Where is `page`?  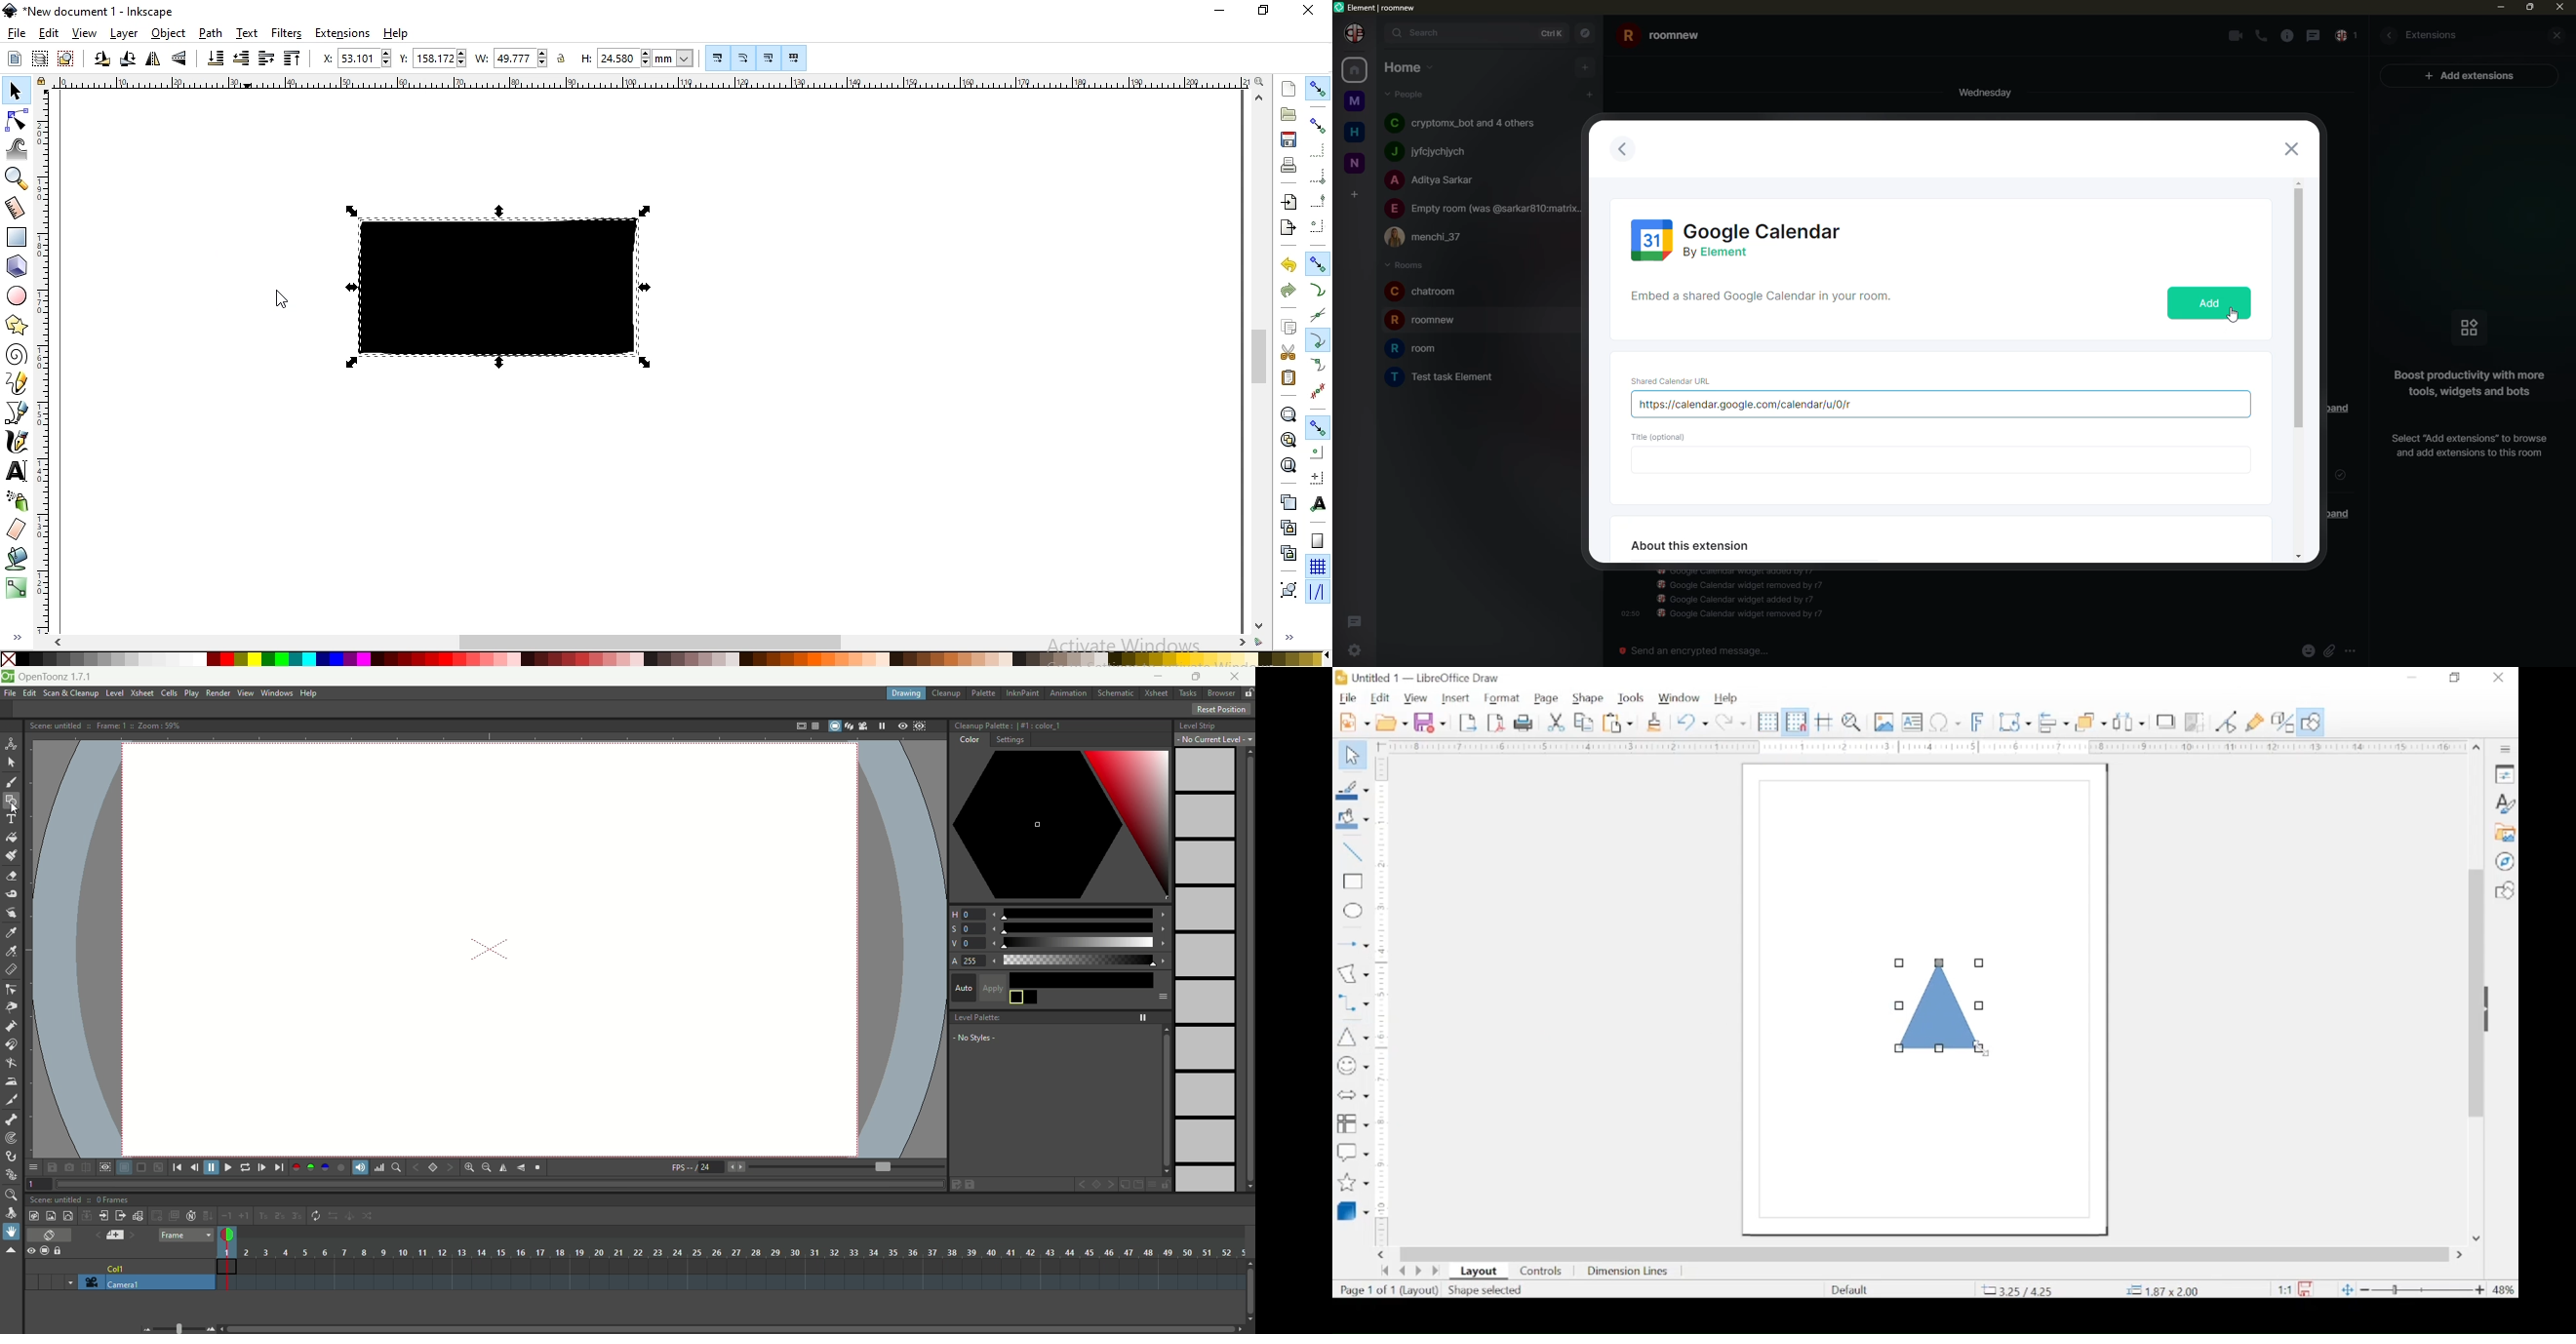
page is located at coordinates (1548, 697).